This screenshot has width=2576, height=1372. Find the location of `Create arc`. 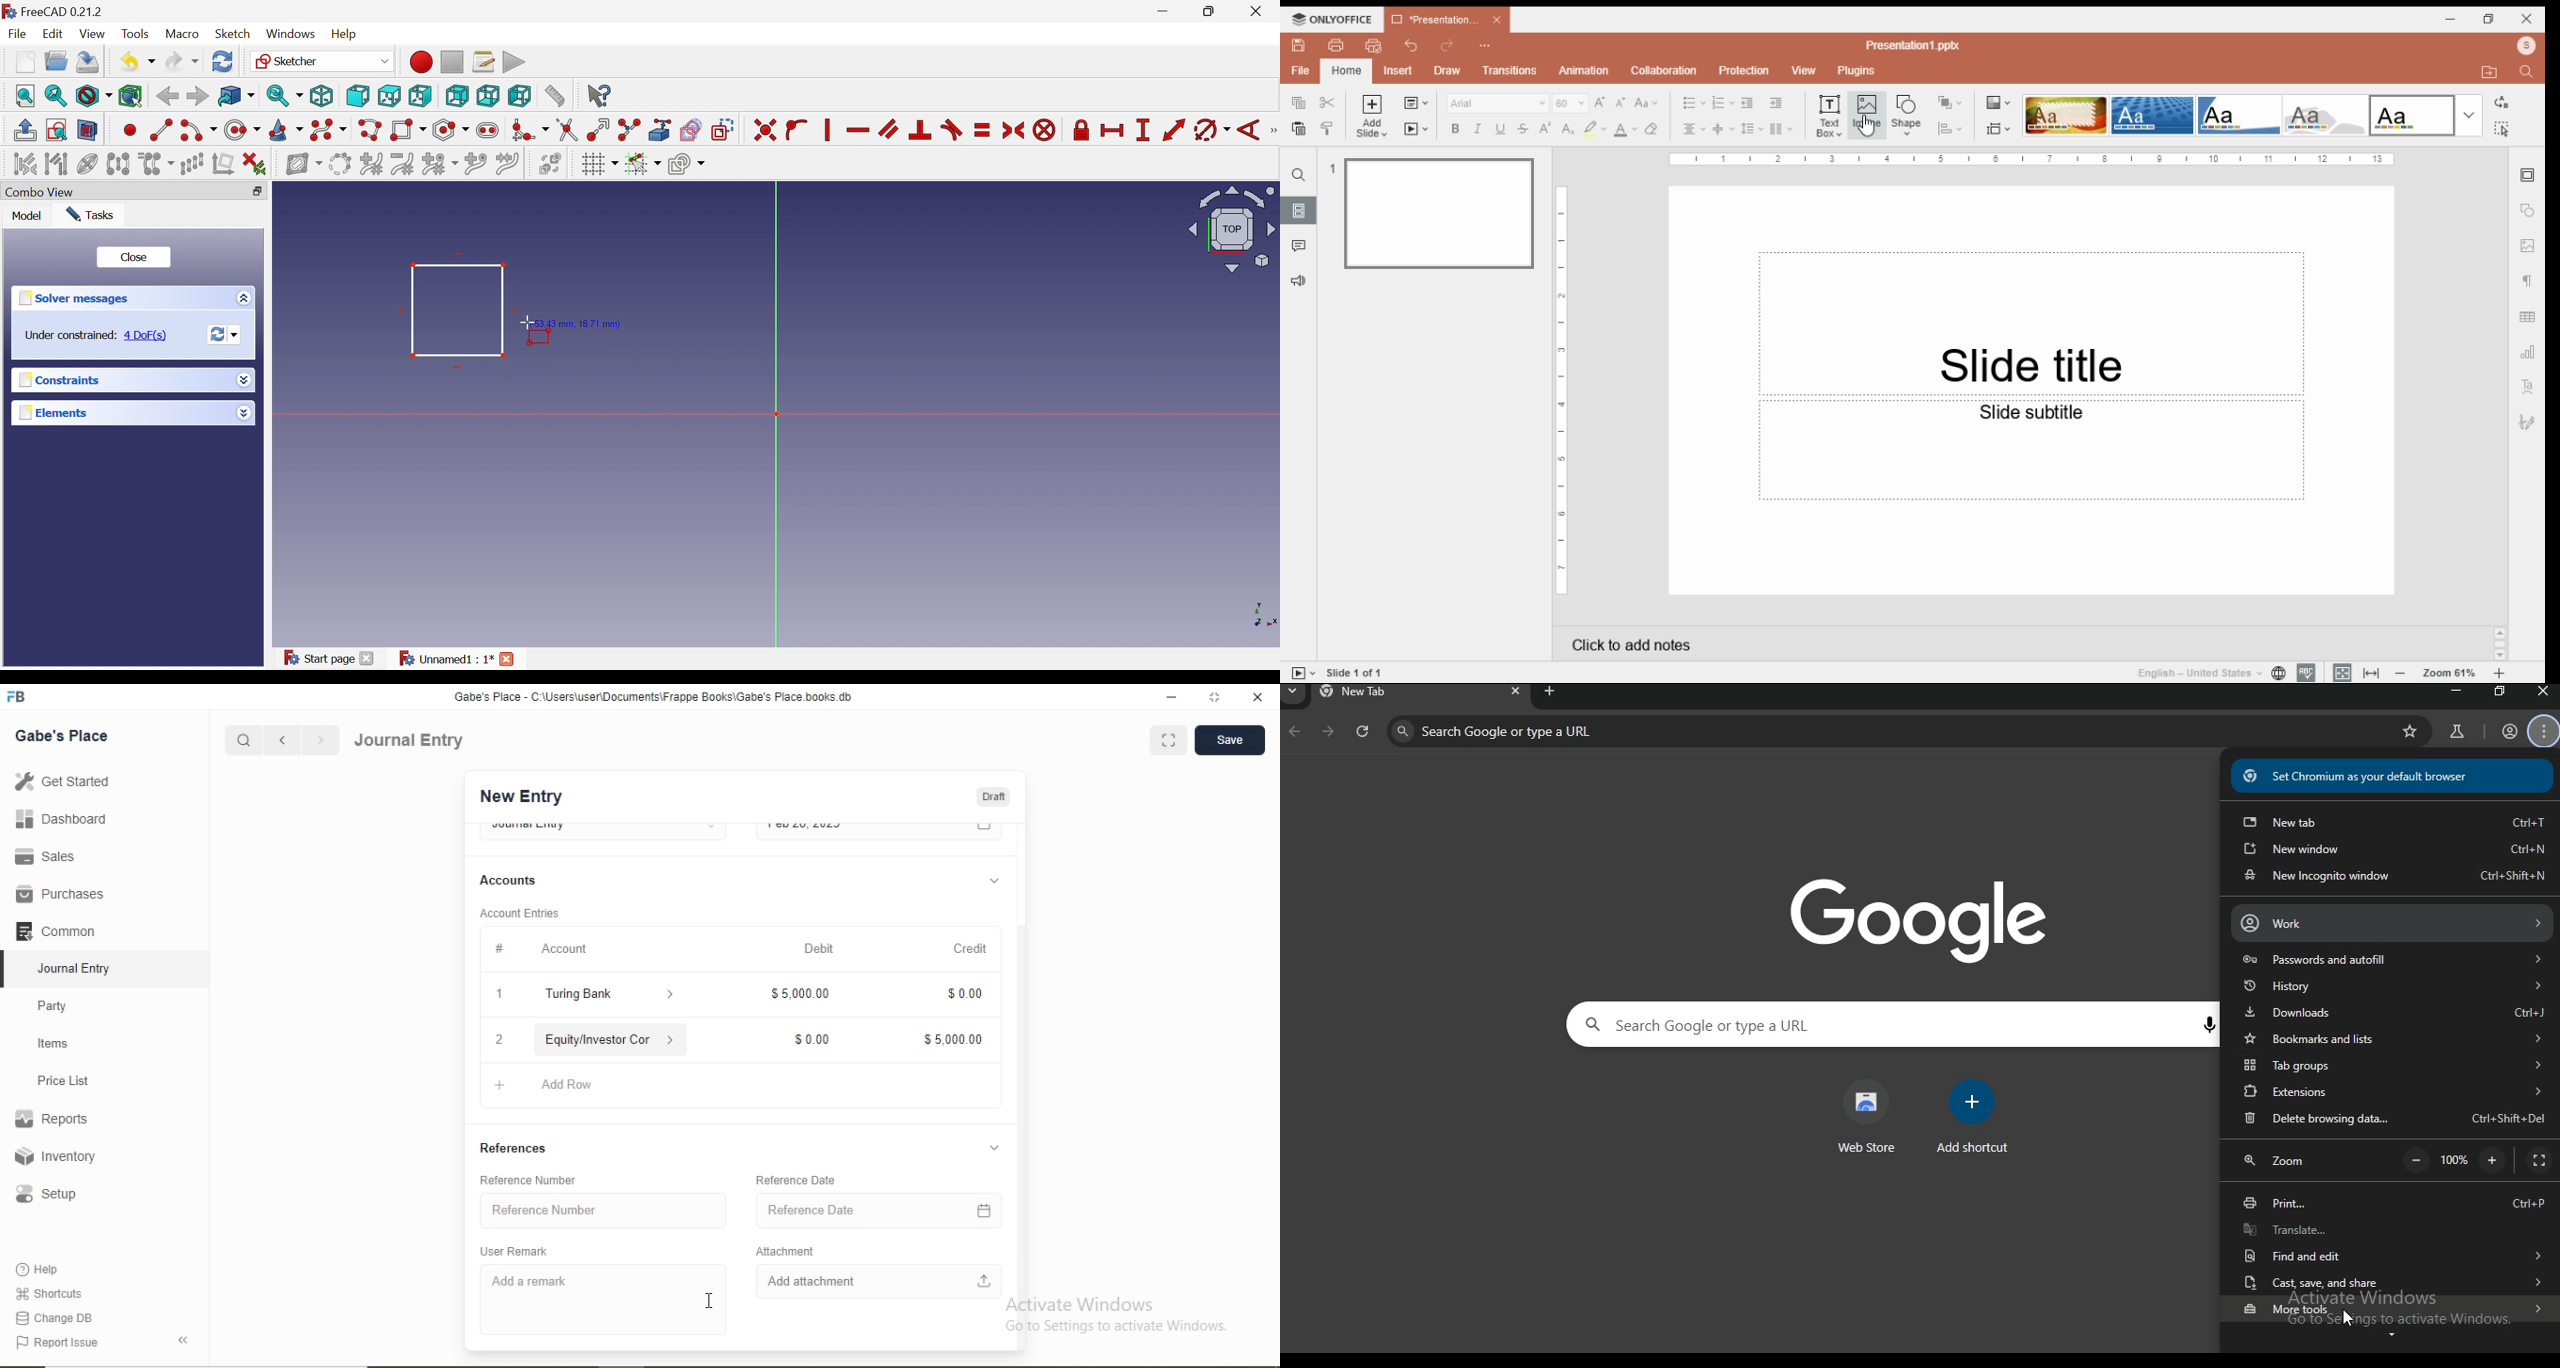

Create arc is located at coordinates (198, 131).